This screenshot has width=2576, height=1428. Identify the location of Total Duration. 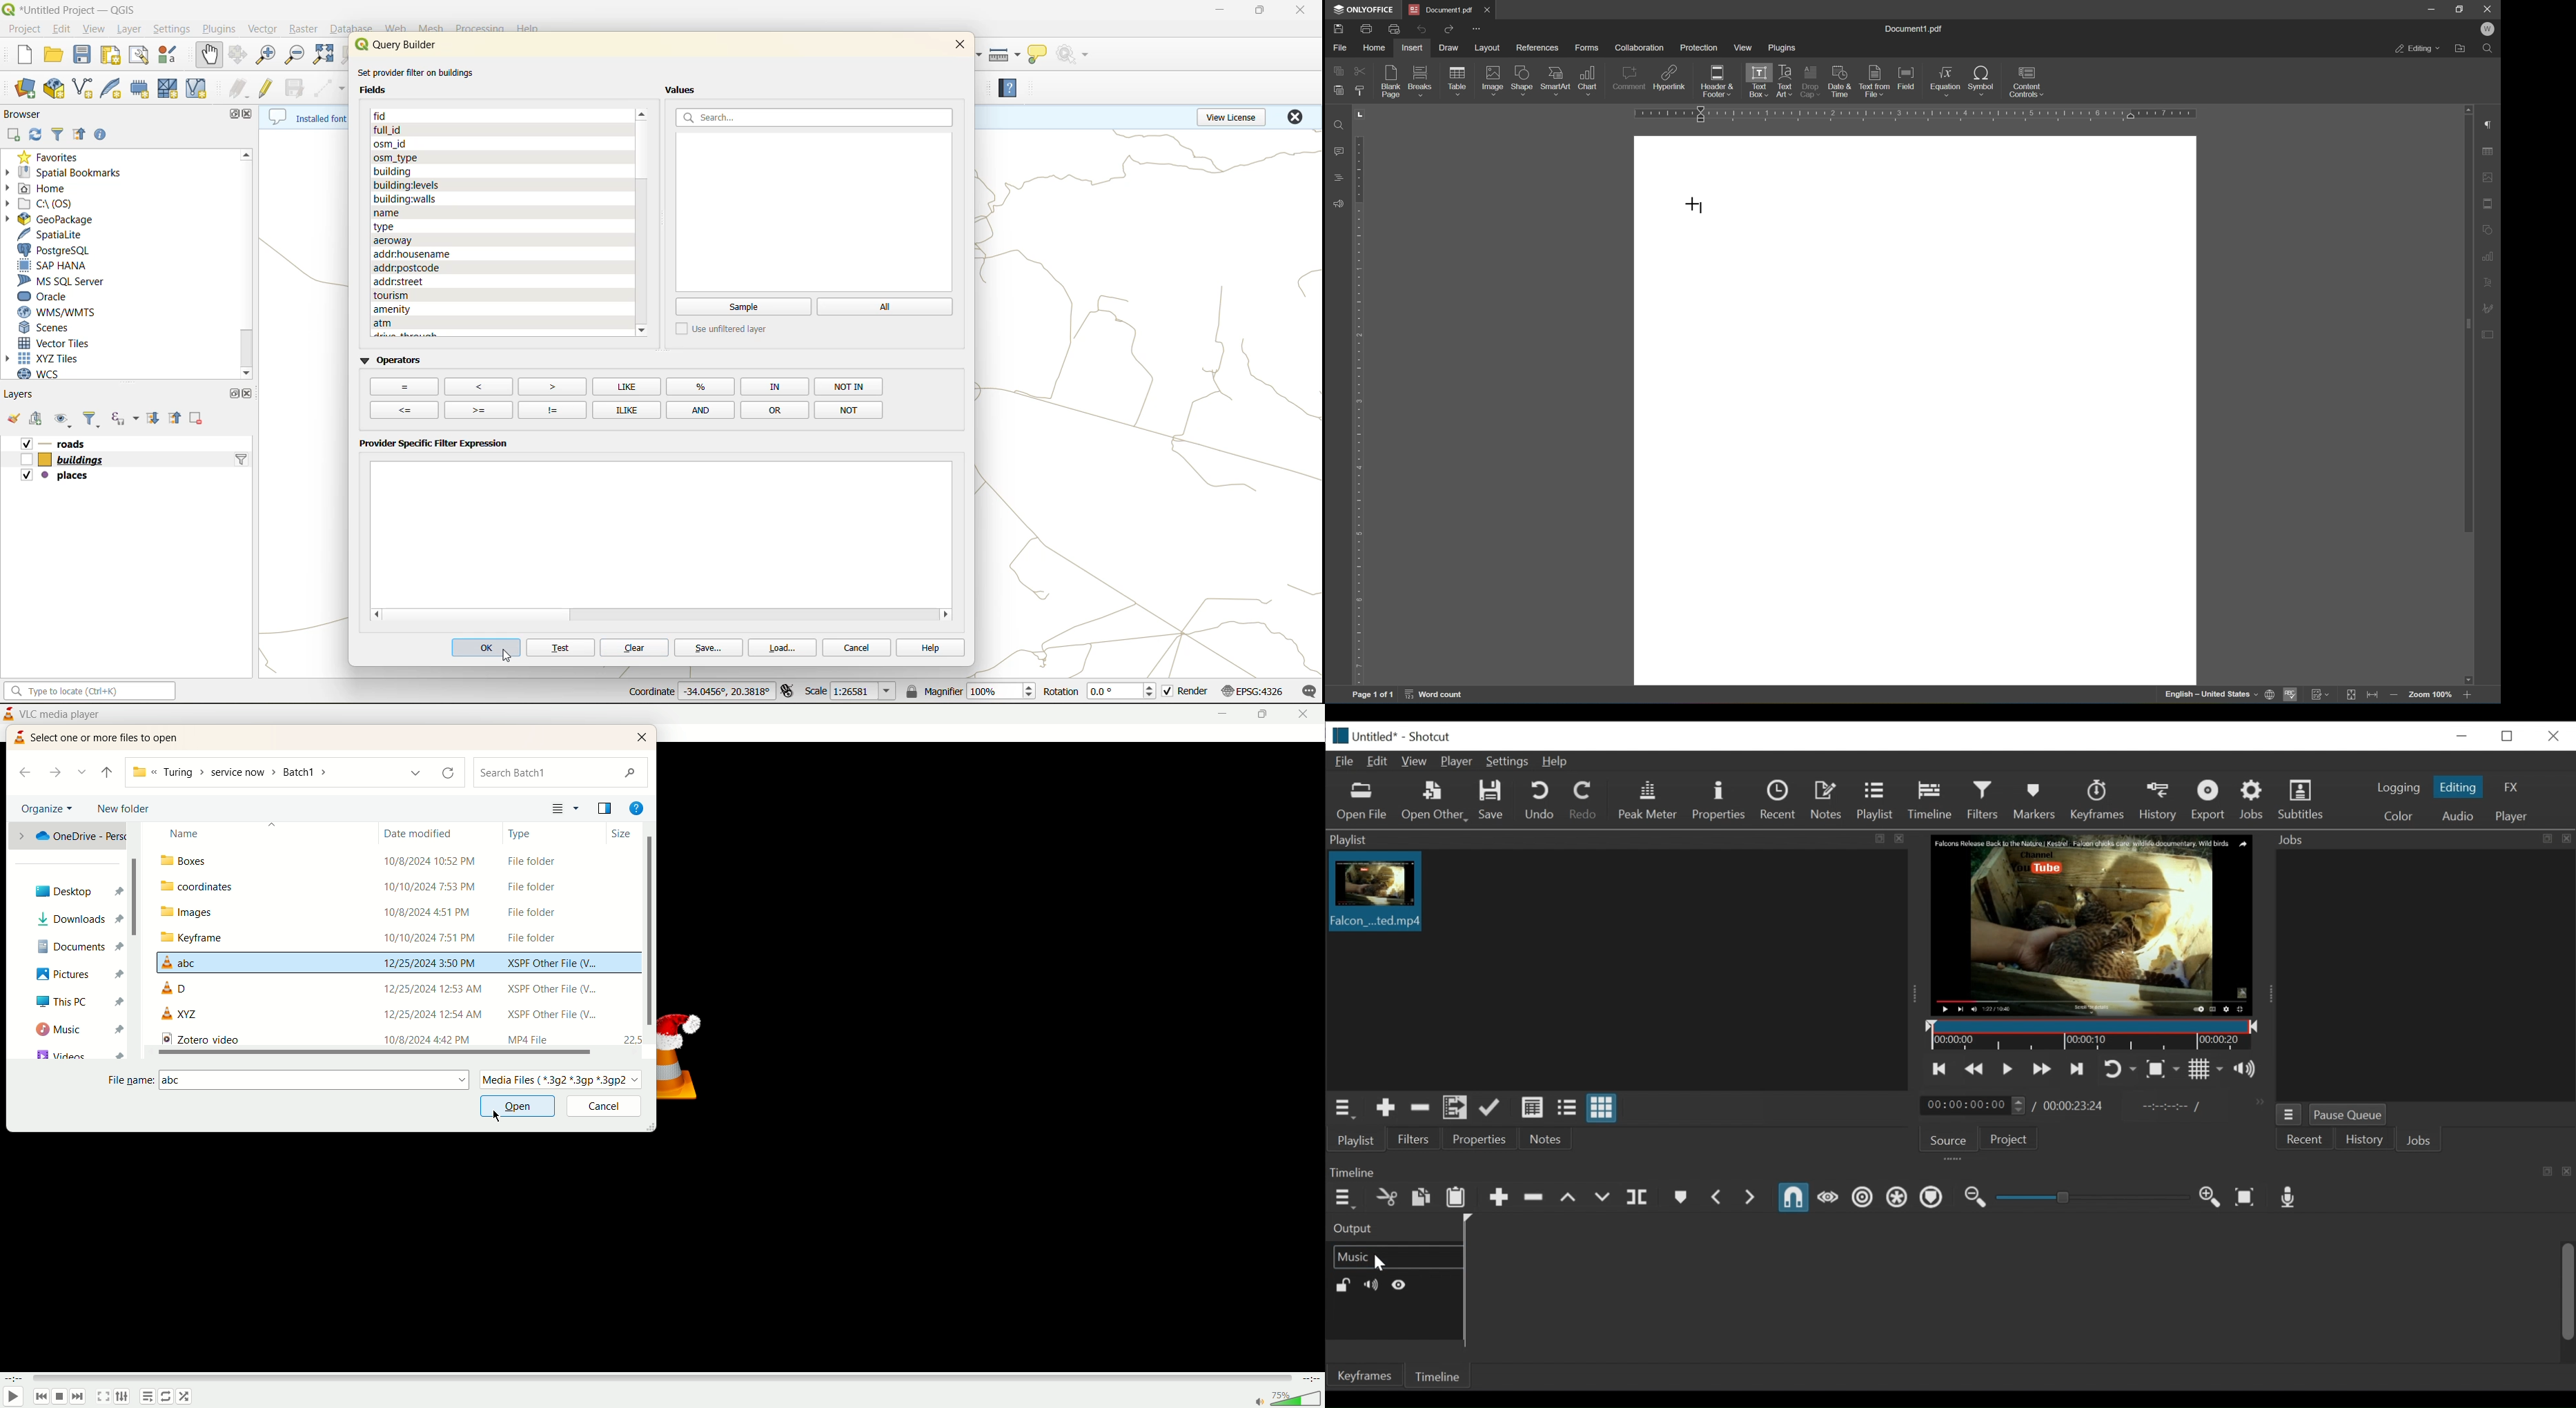
(2075, 1106).